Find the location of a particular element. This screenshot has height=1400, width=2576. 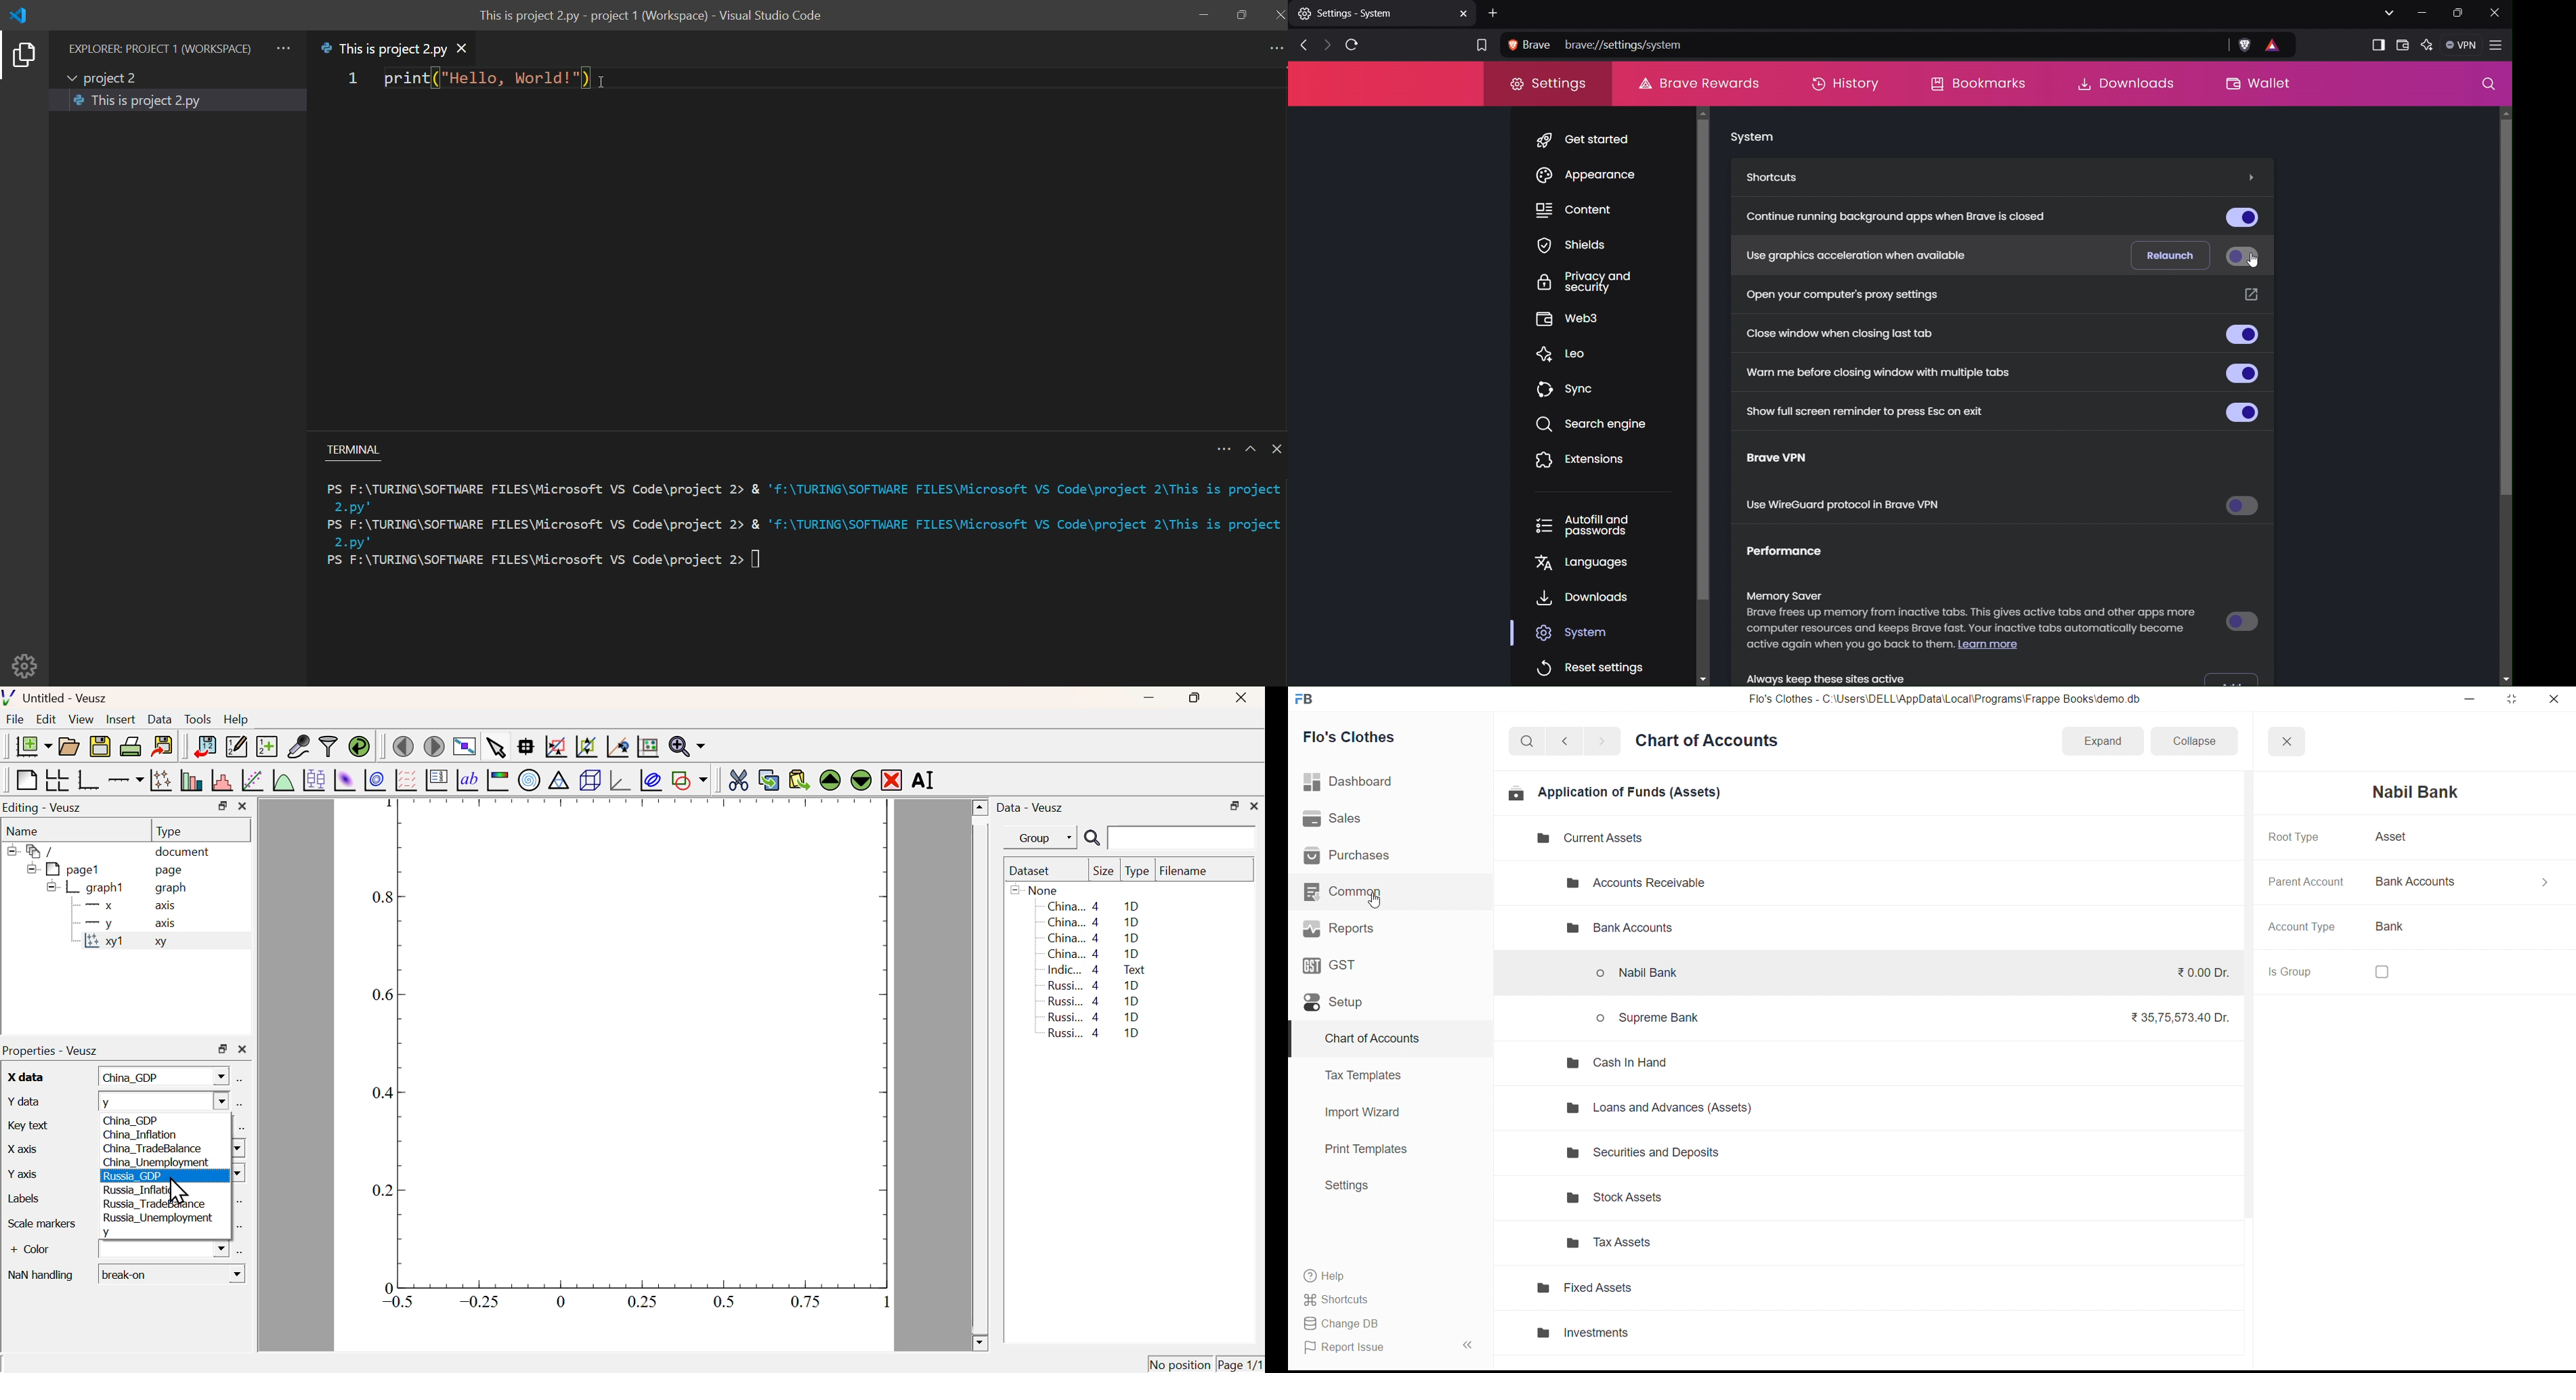

file name is located at coordinates (383, 48).